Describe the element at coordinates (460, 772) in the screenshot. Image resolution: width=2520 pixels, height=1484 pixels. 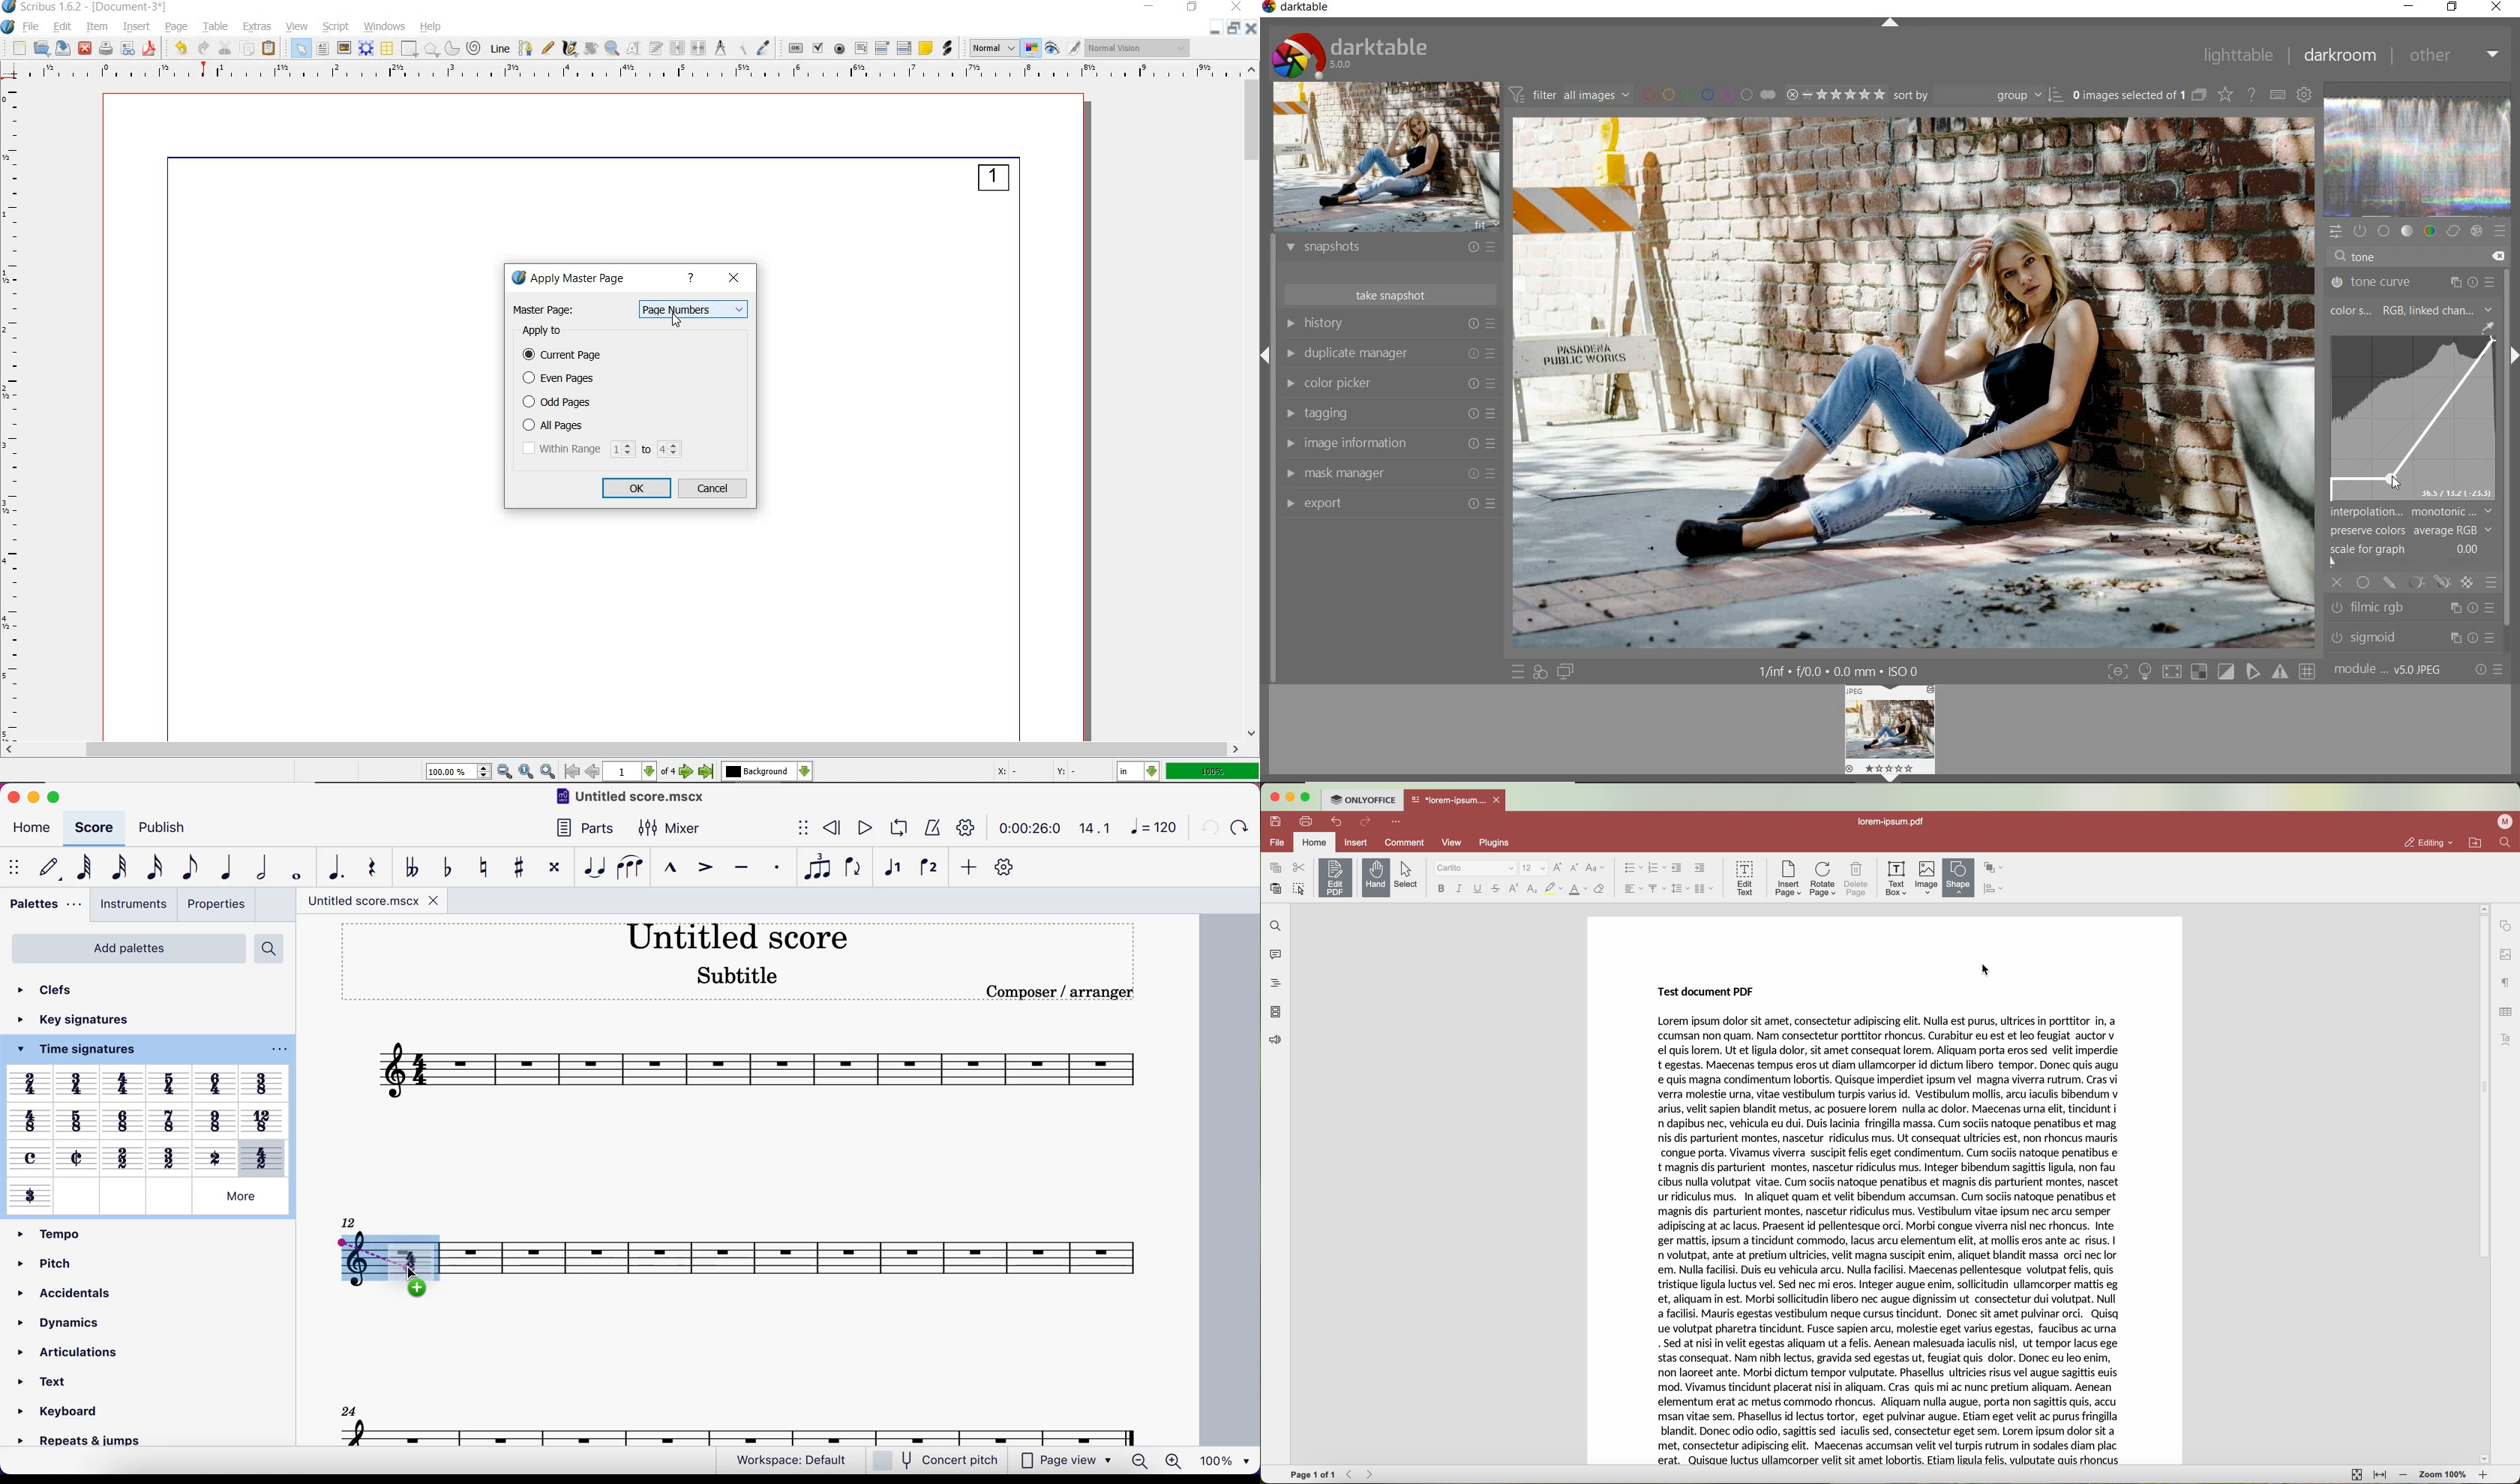
I see `select current zoom level` at that location.